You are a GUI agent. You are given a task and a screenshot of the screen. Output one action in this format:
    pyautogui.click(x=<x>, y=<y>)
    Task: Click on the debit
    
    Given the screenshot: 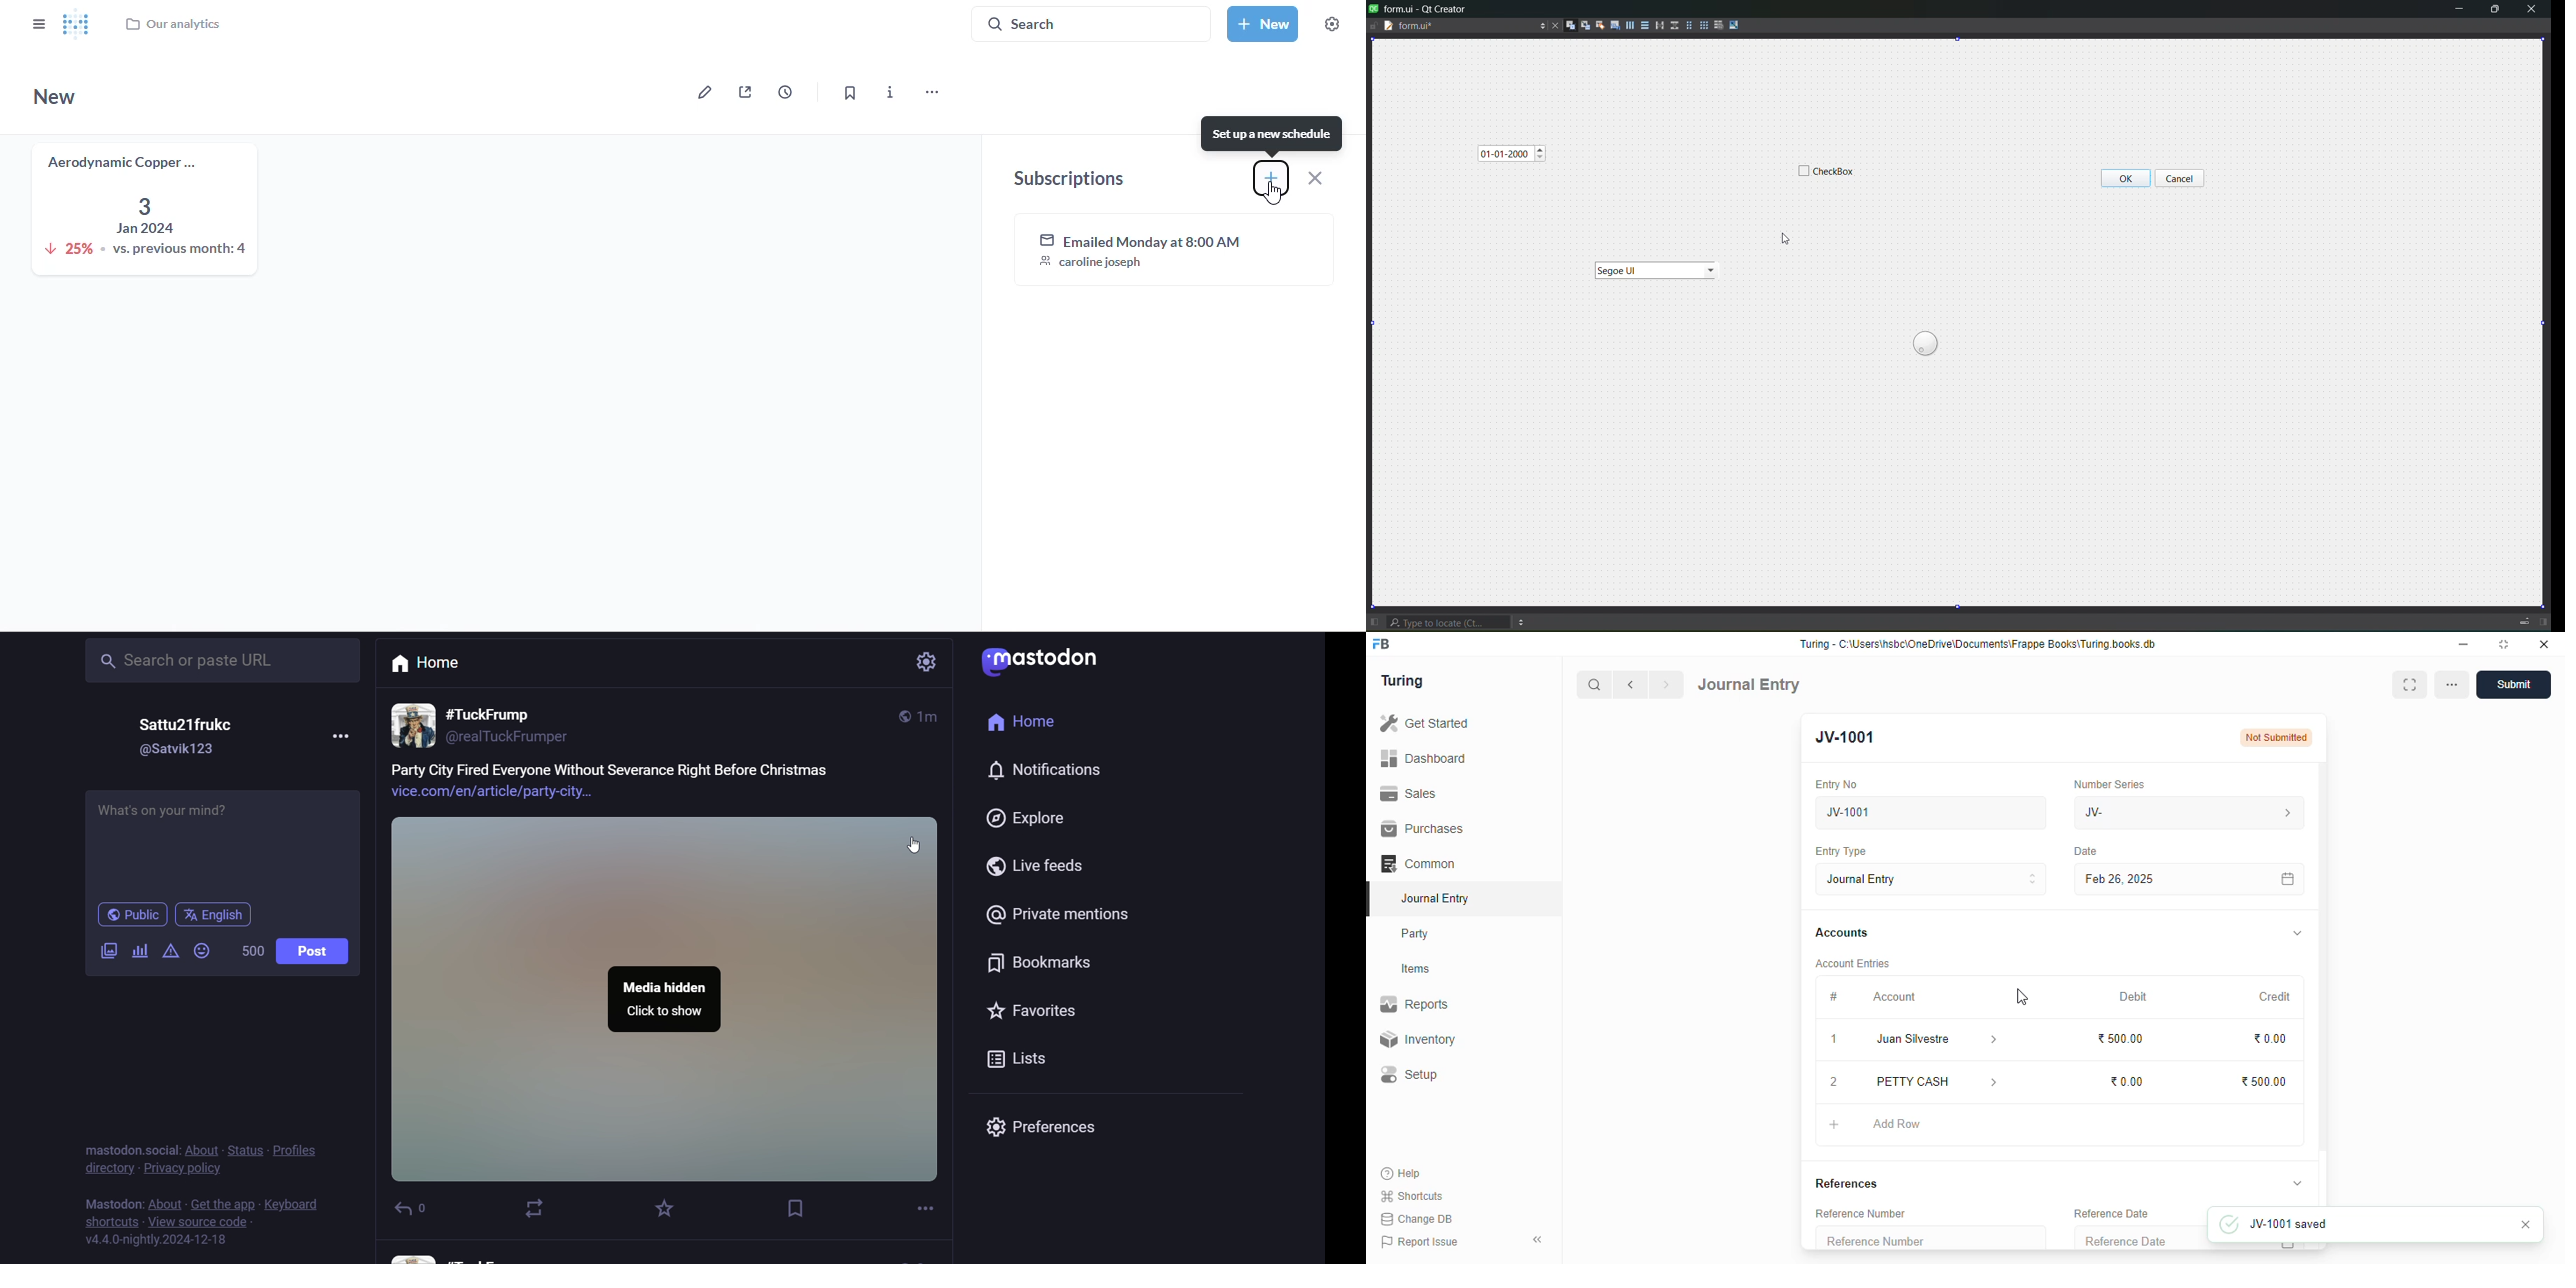 What is the action you would take?
    pyautogui.click(x=2134, y=996)
    